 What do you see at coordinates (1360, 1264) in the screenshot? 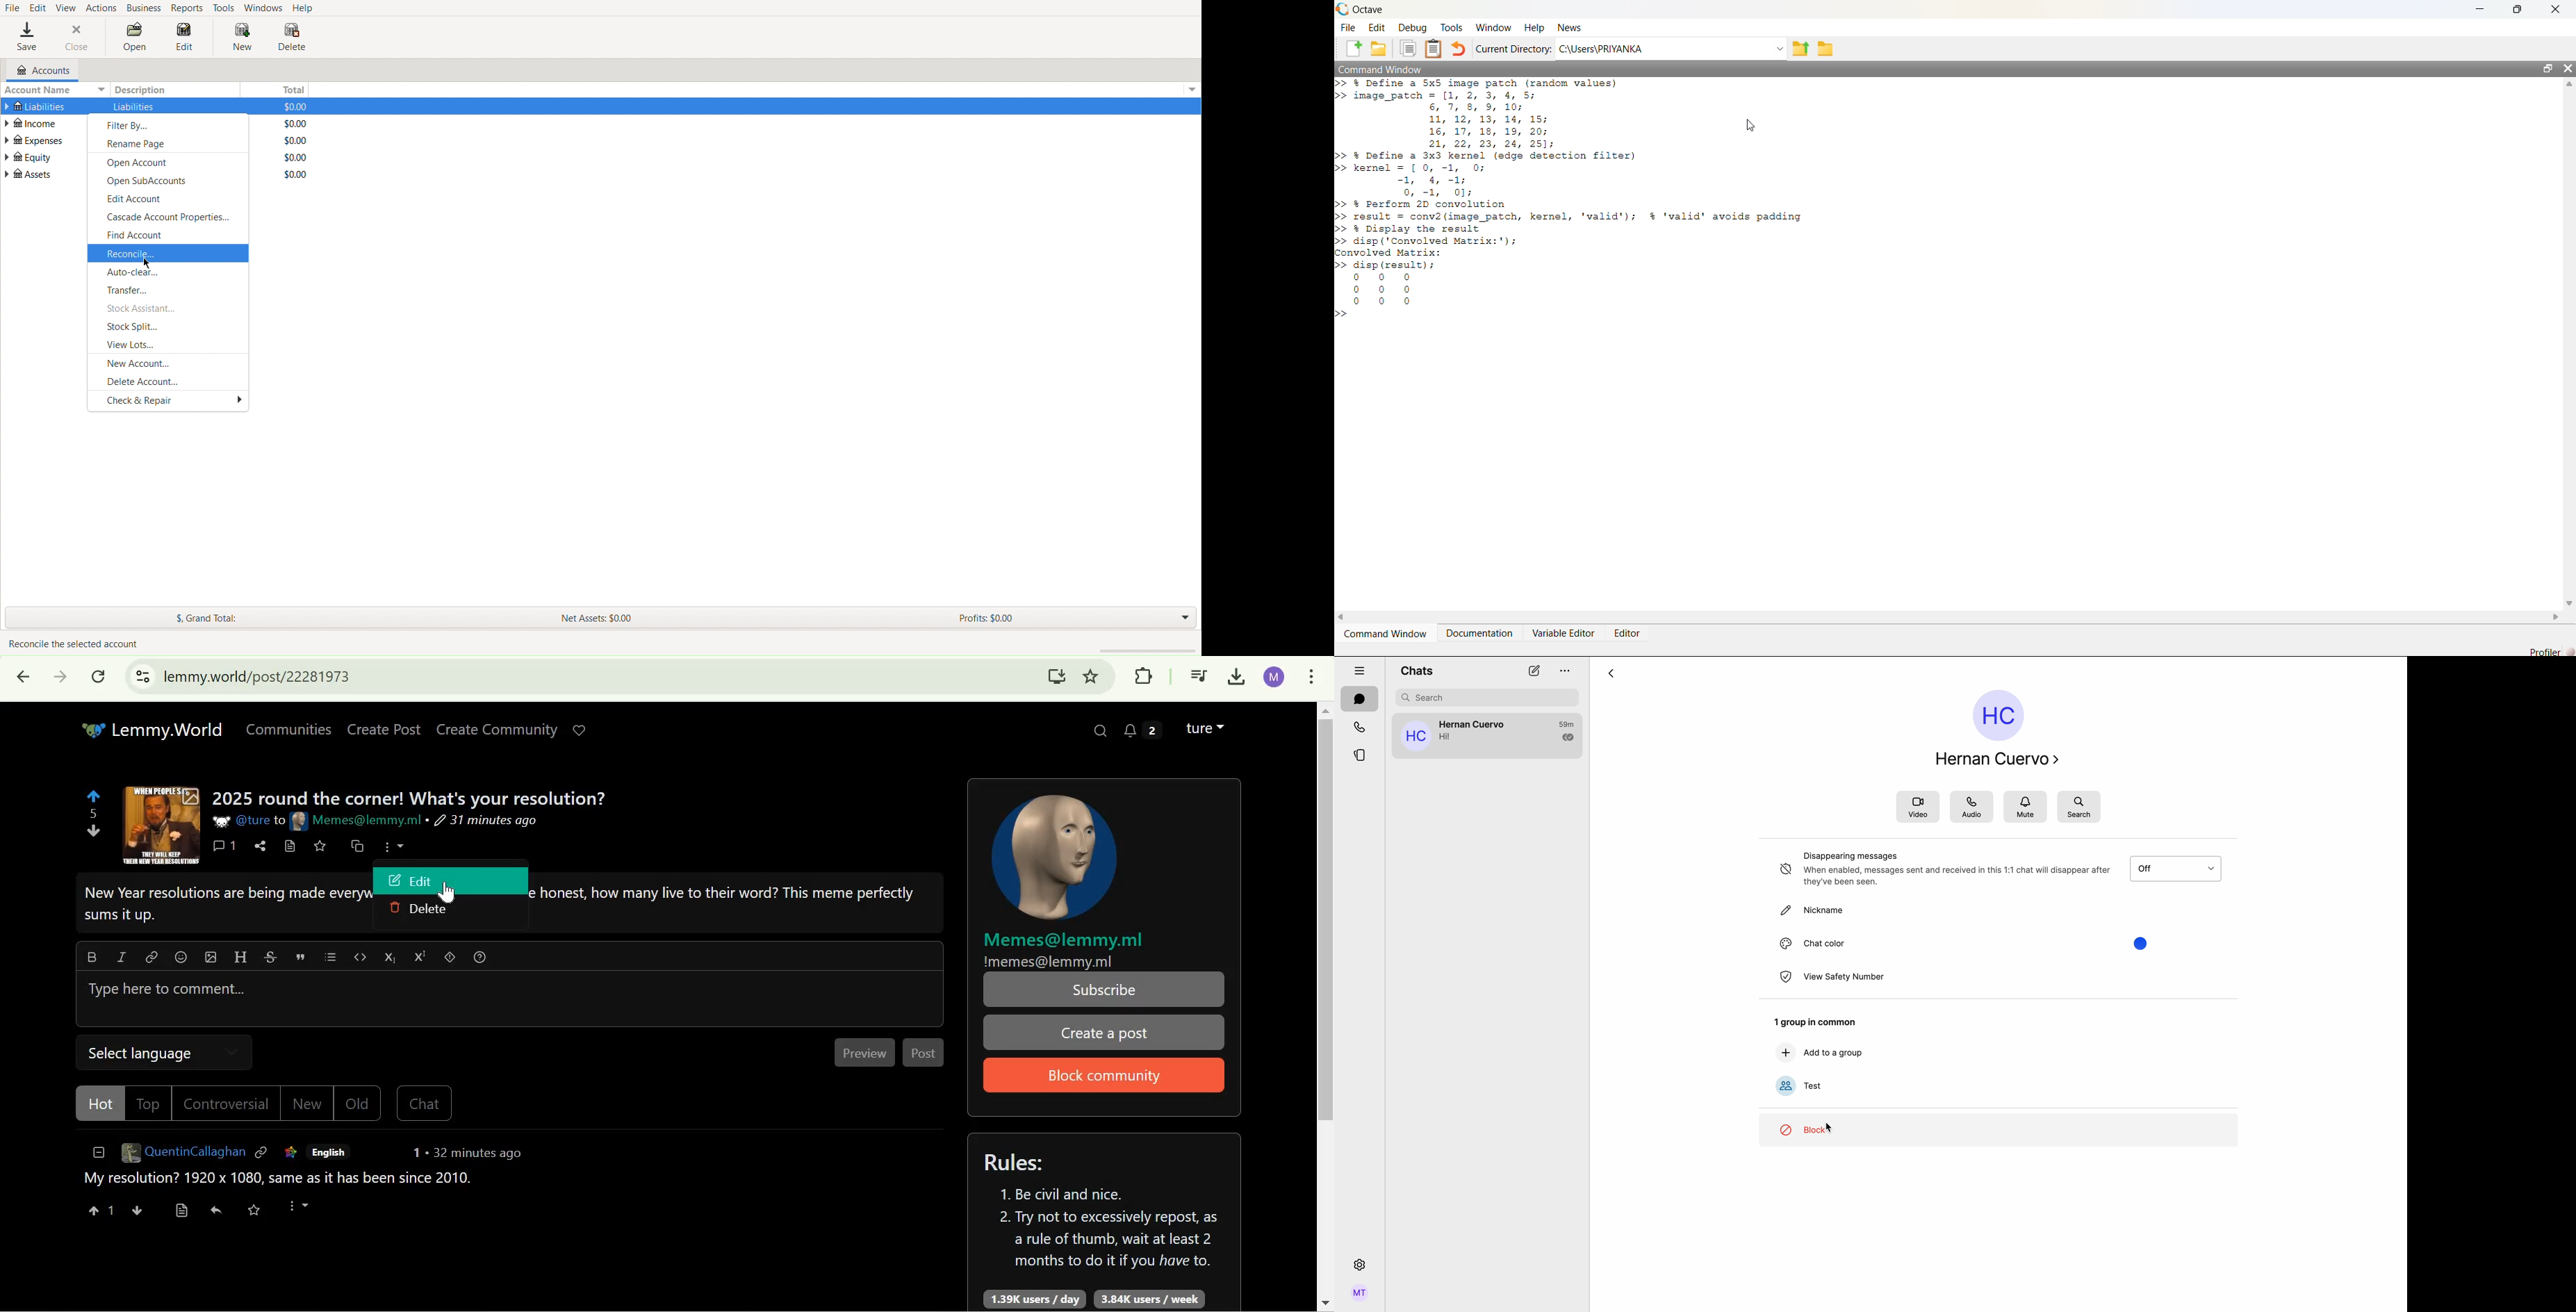
I see `settings` at bounding box center [1360, 1264].